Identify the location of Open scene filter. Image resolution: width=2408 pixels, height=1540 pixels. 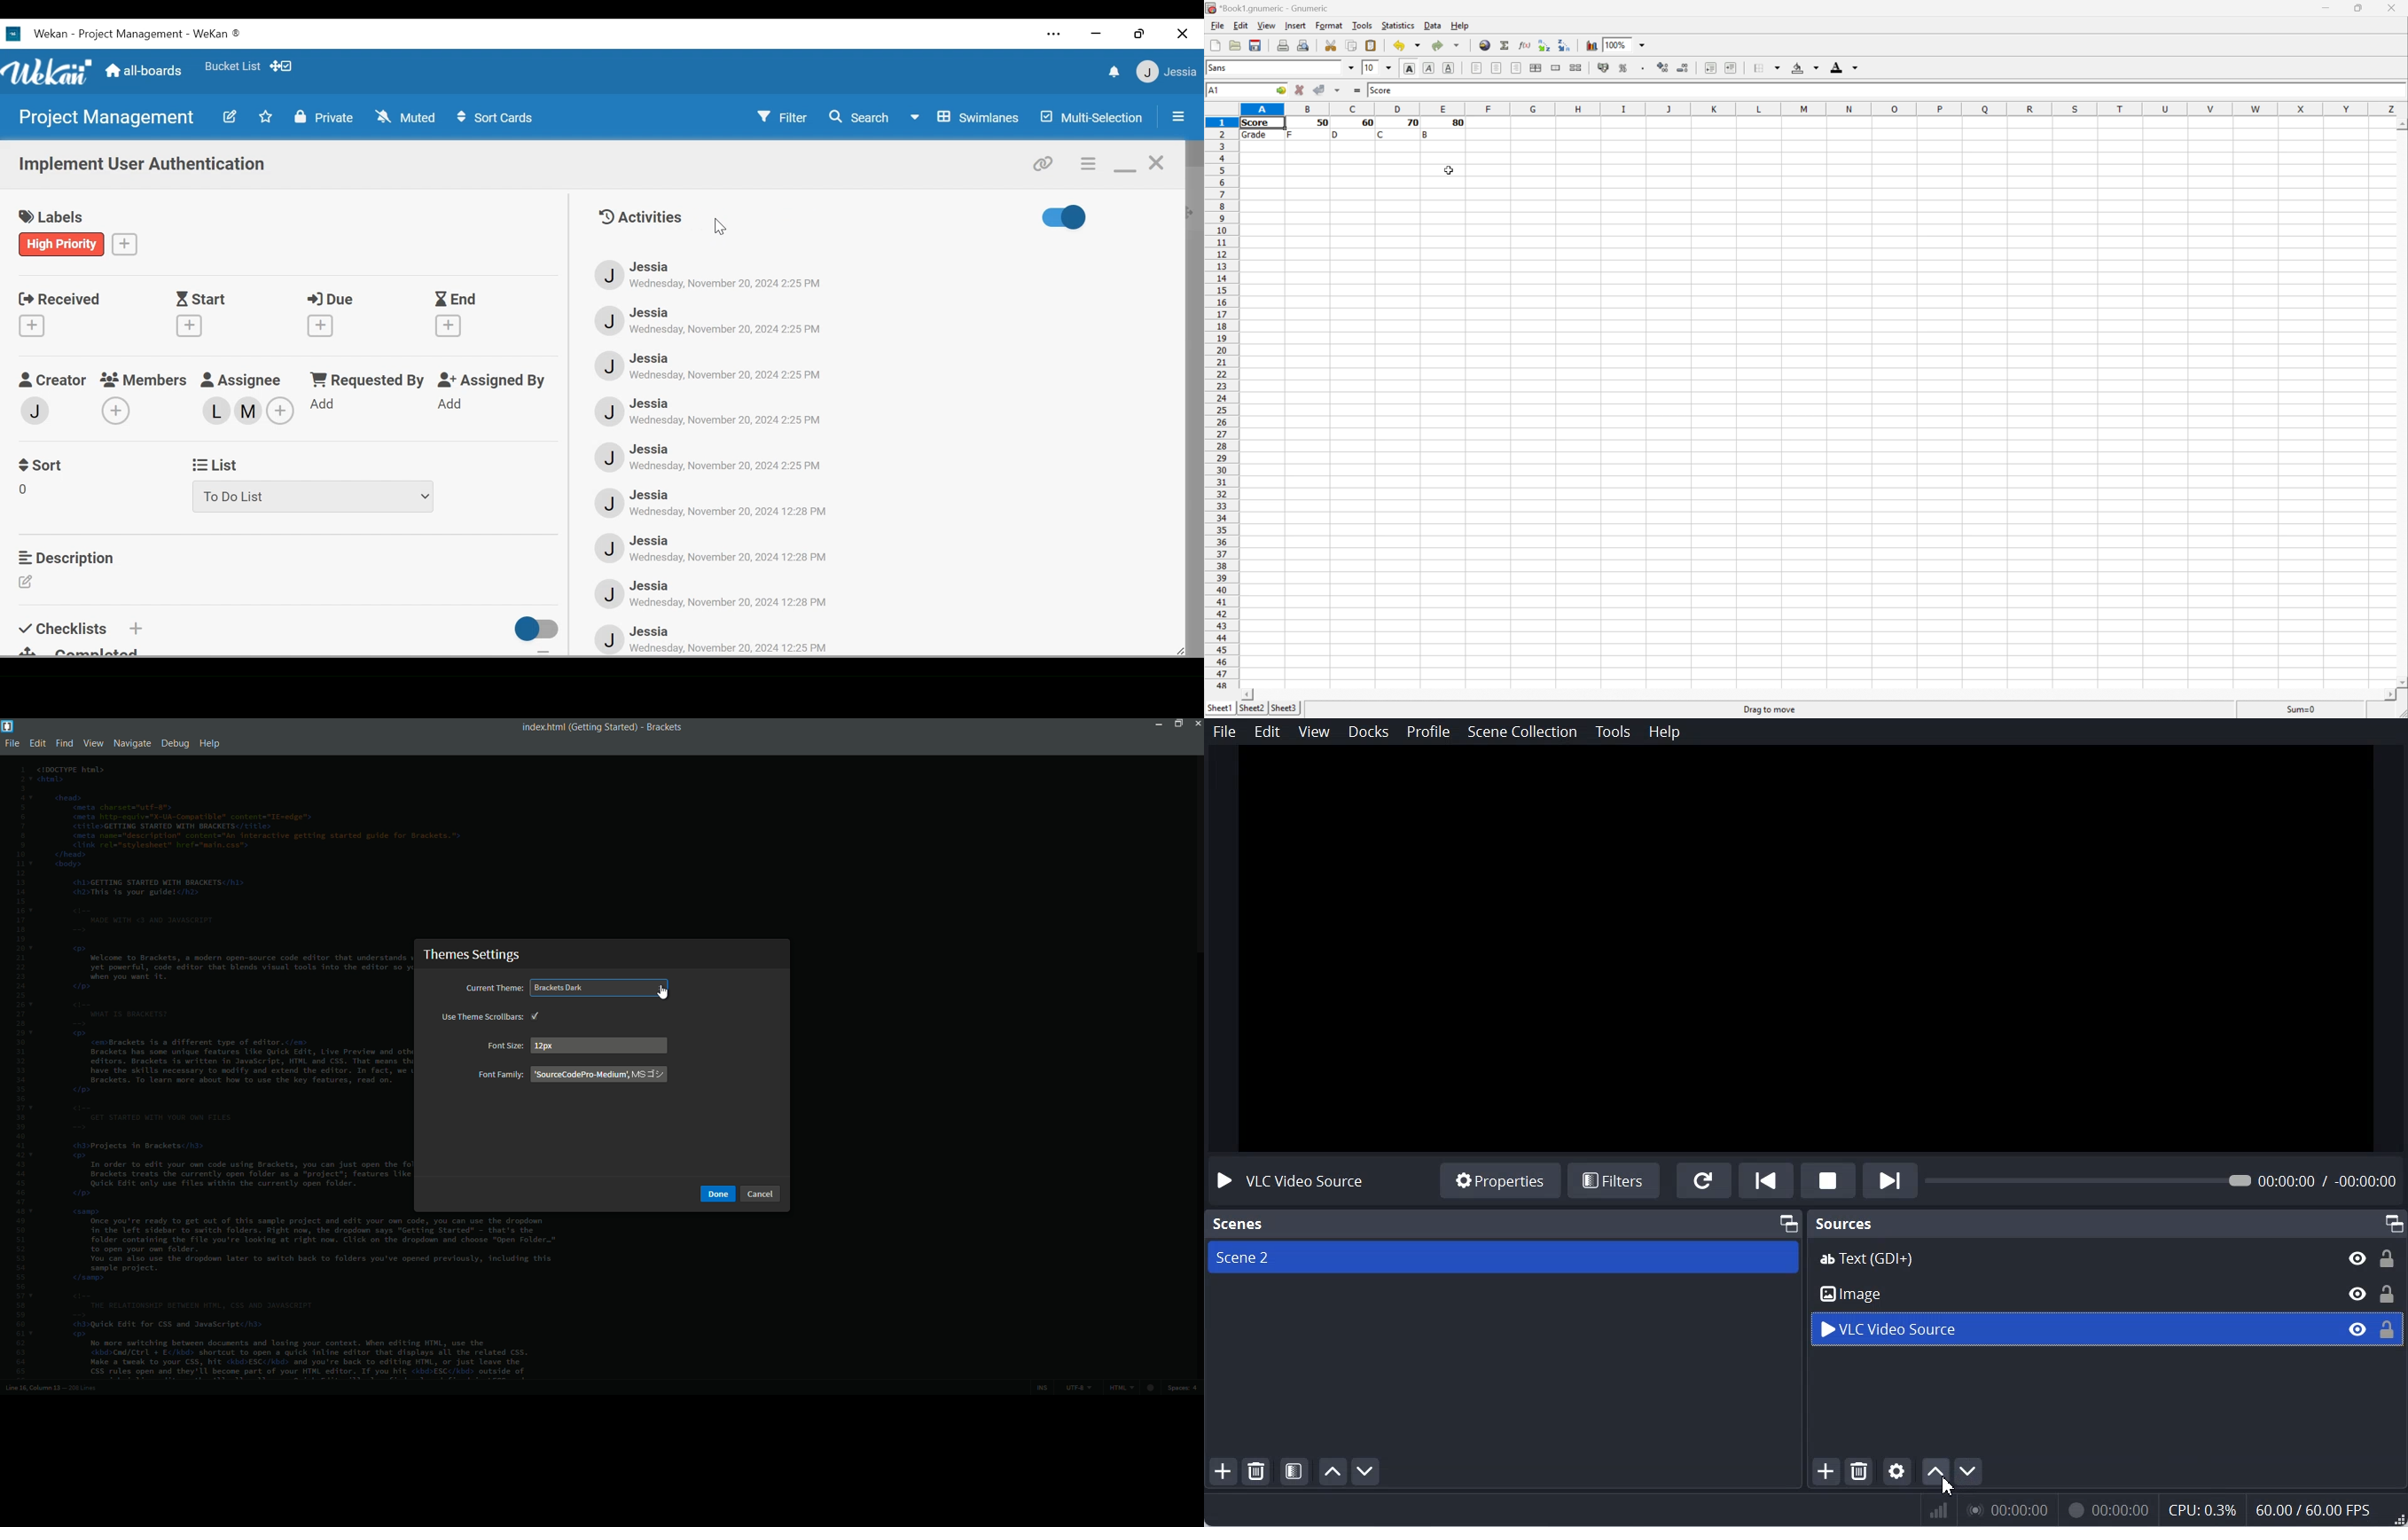
(1294, 1471).